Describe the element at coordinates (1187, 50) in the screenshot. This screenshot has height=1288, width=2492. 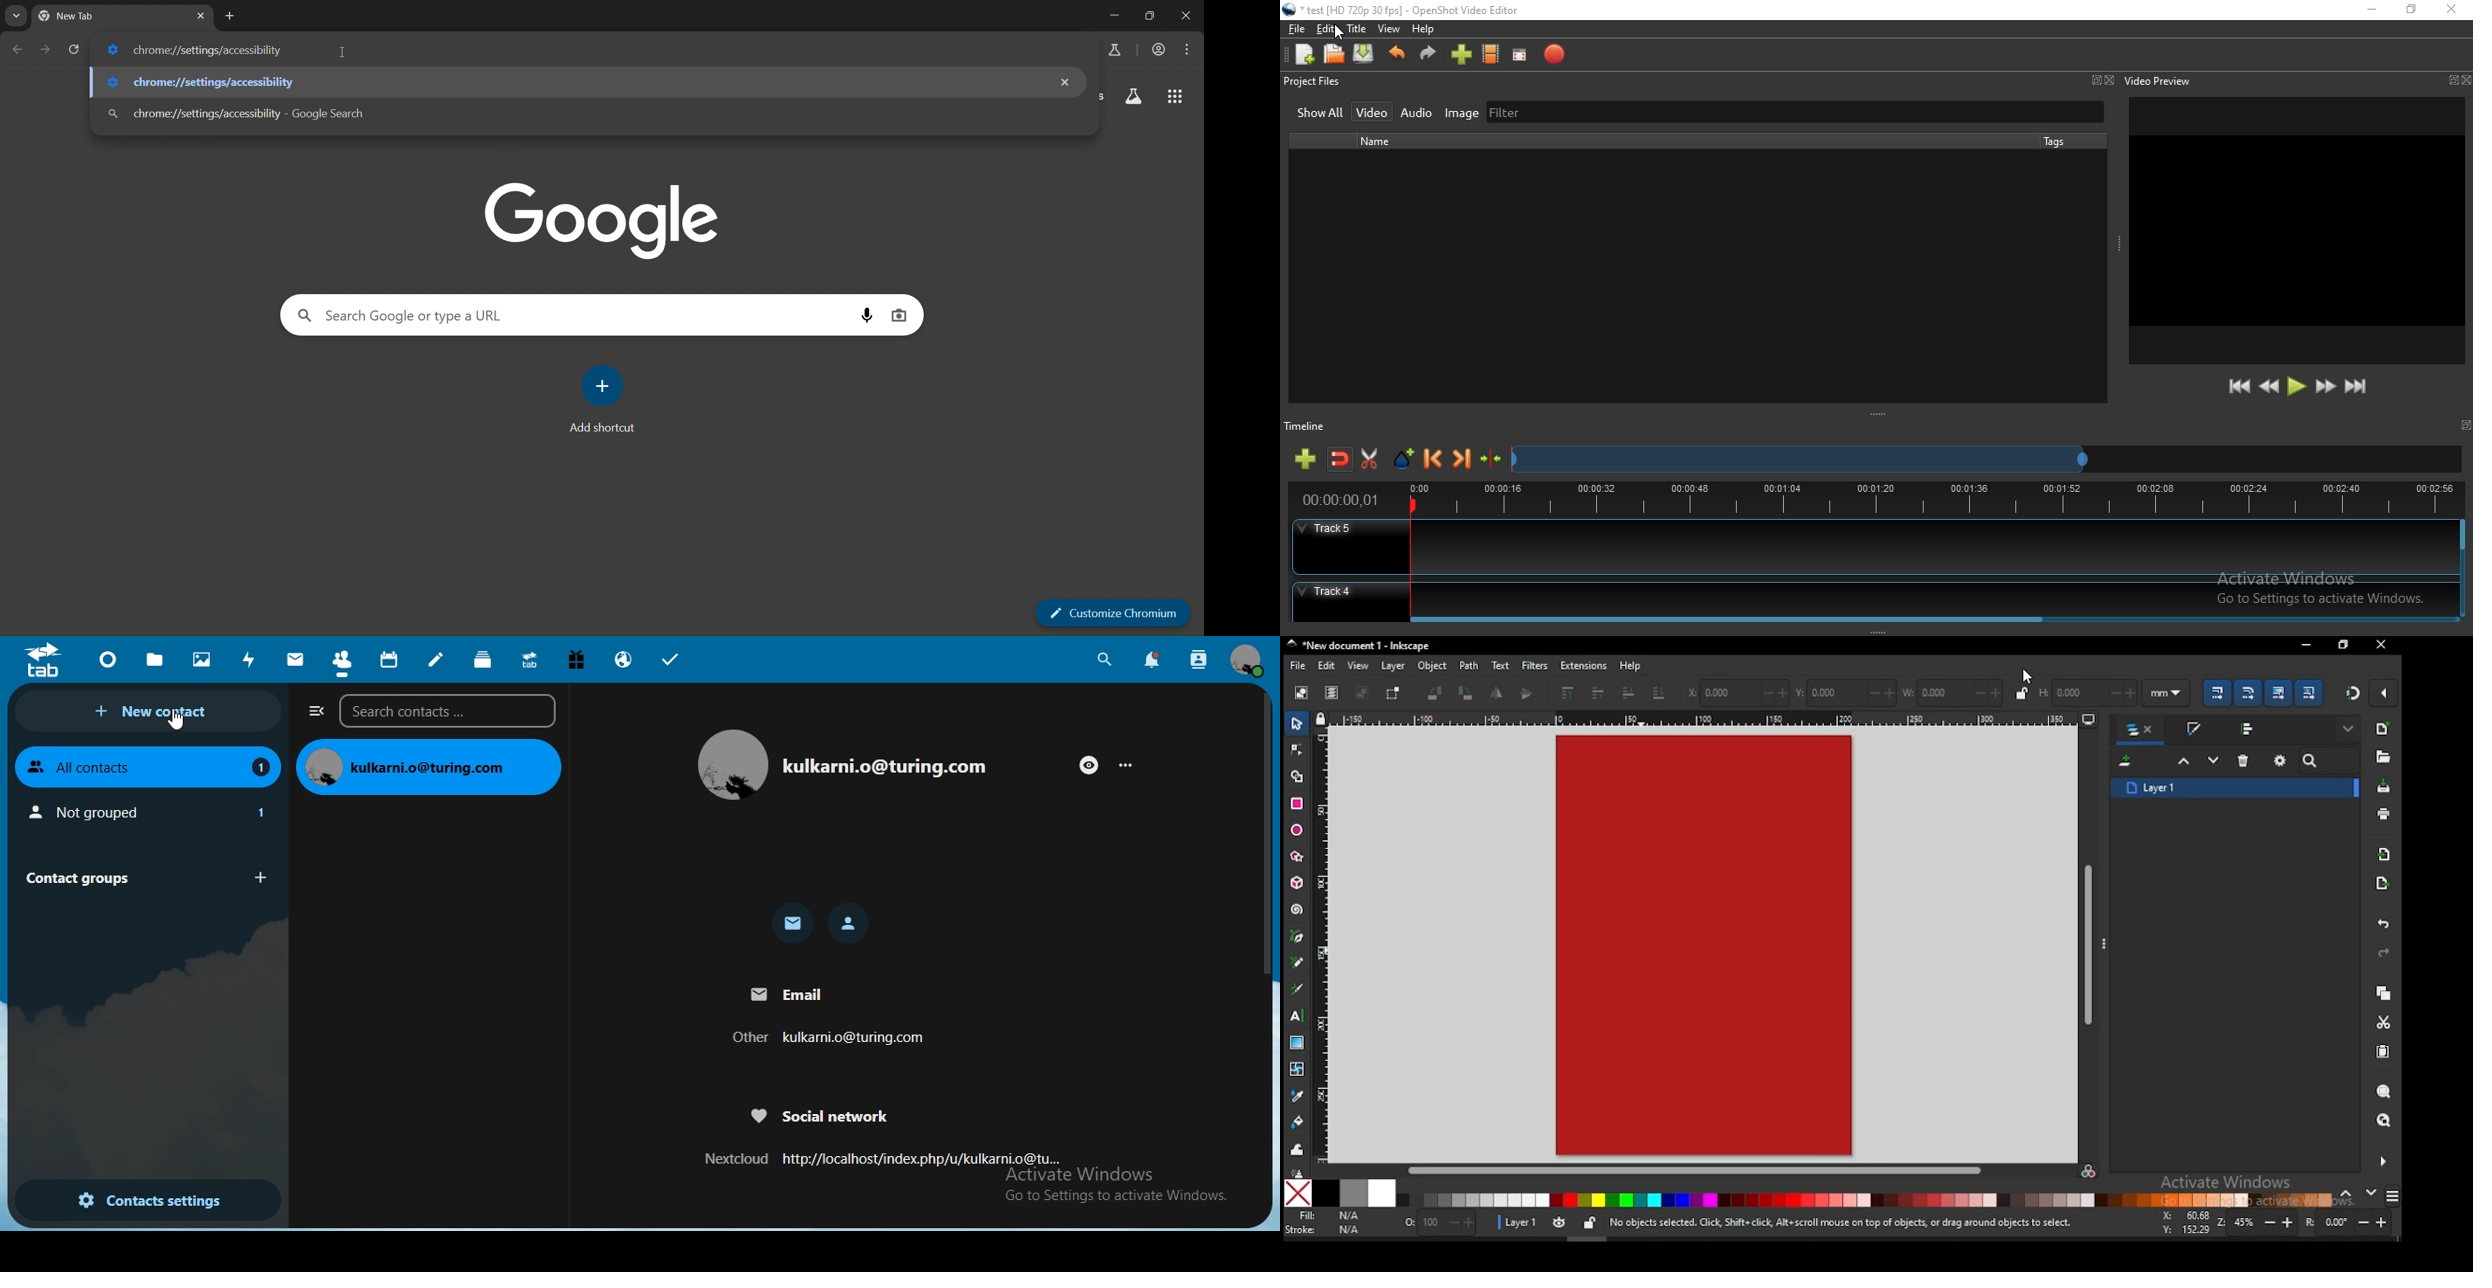
I see `menu` at that location.